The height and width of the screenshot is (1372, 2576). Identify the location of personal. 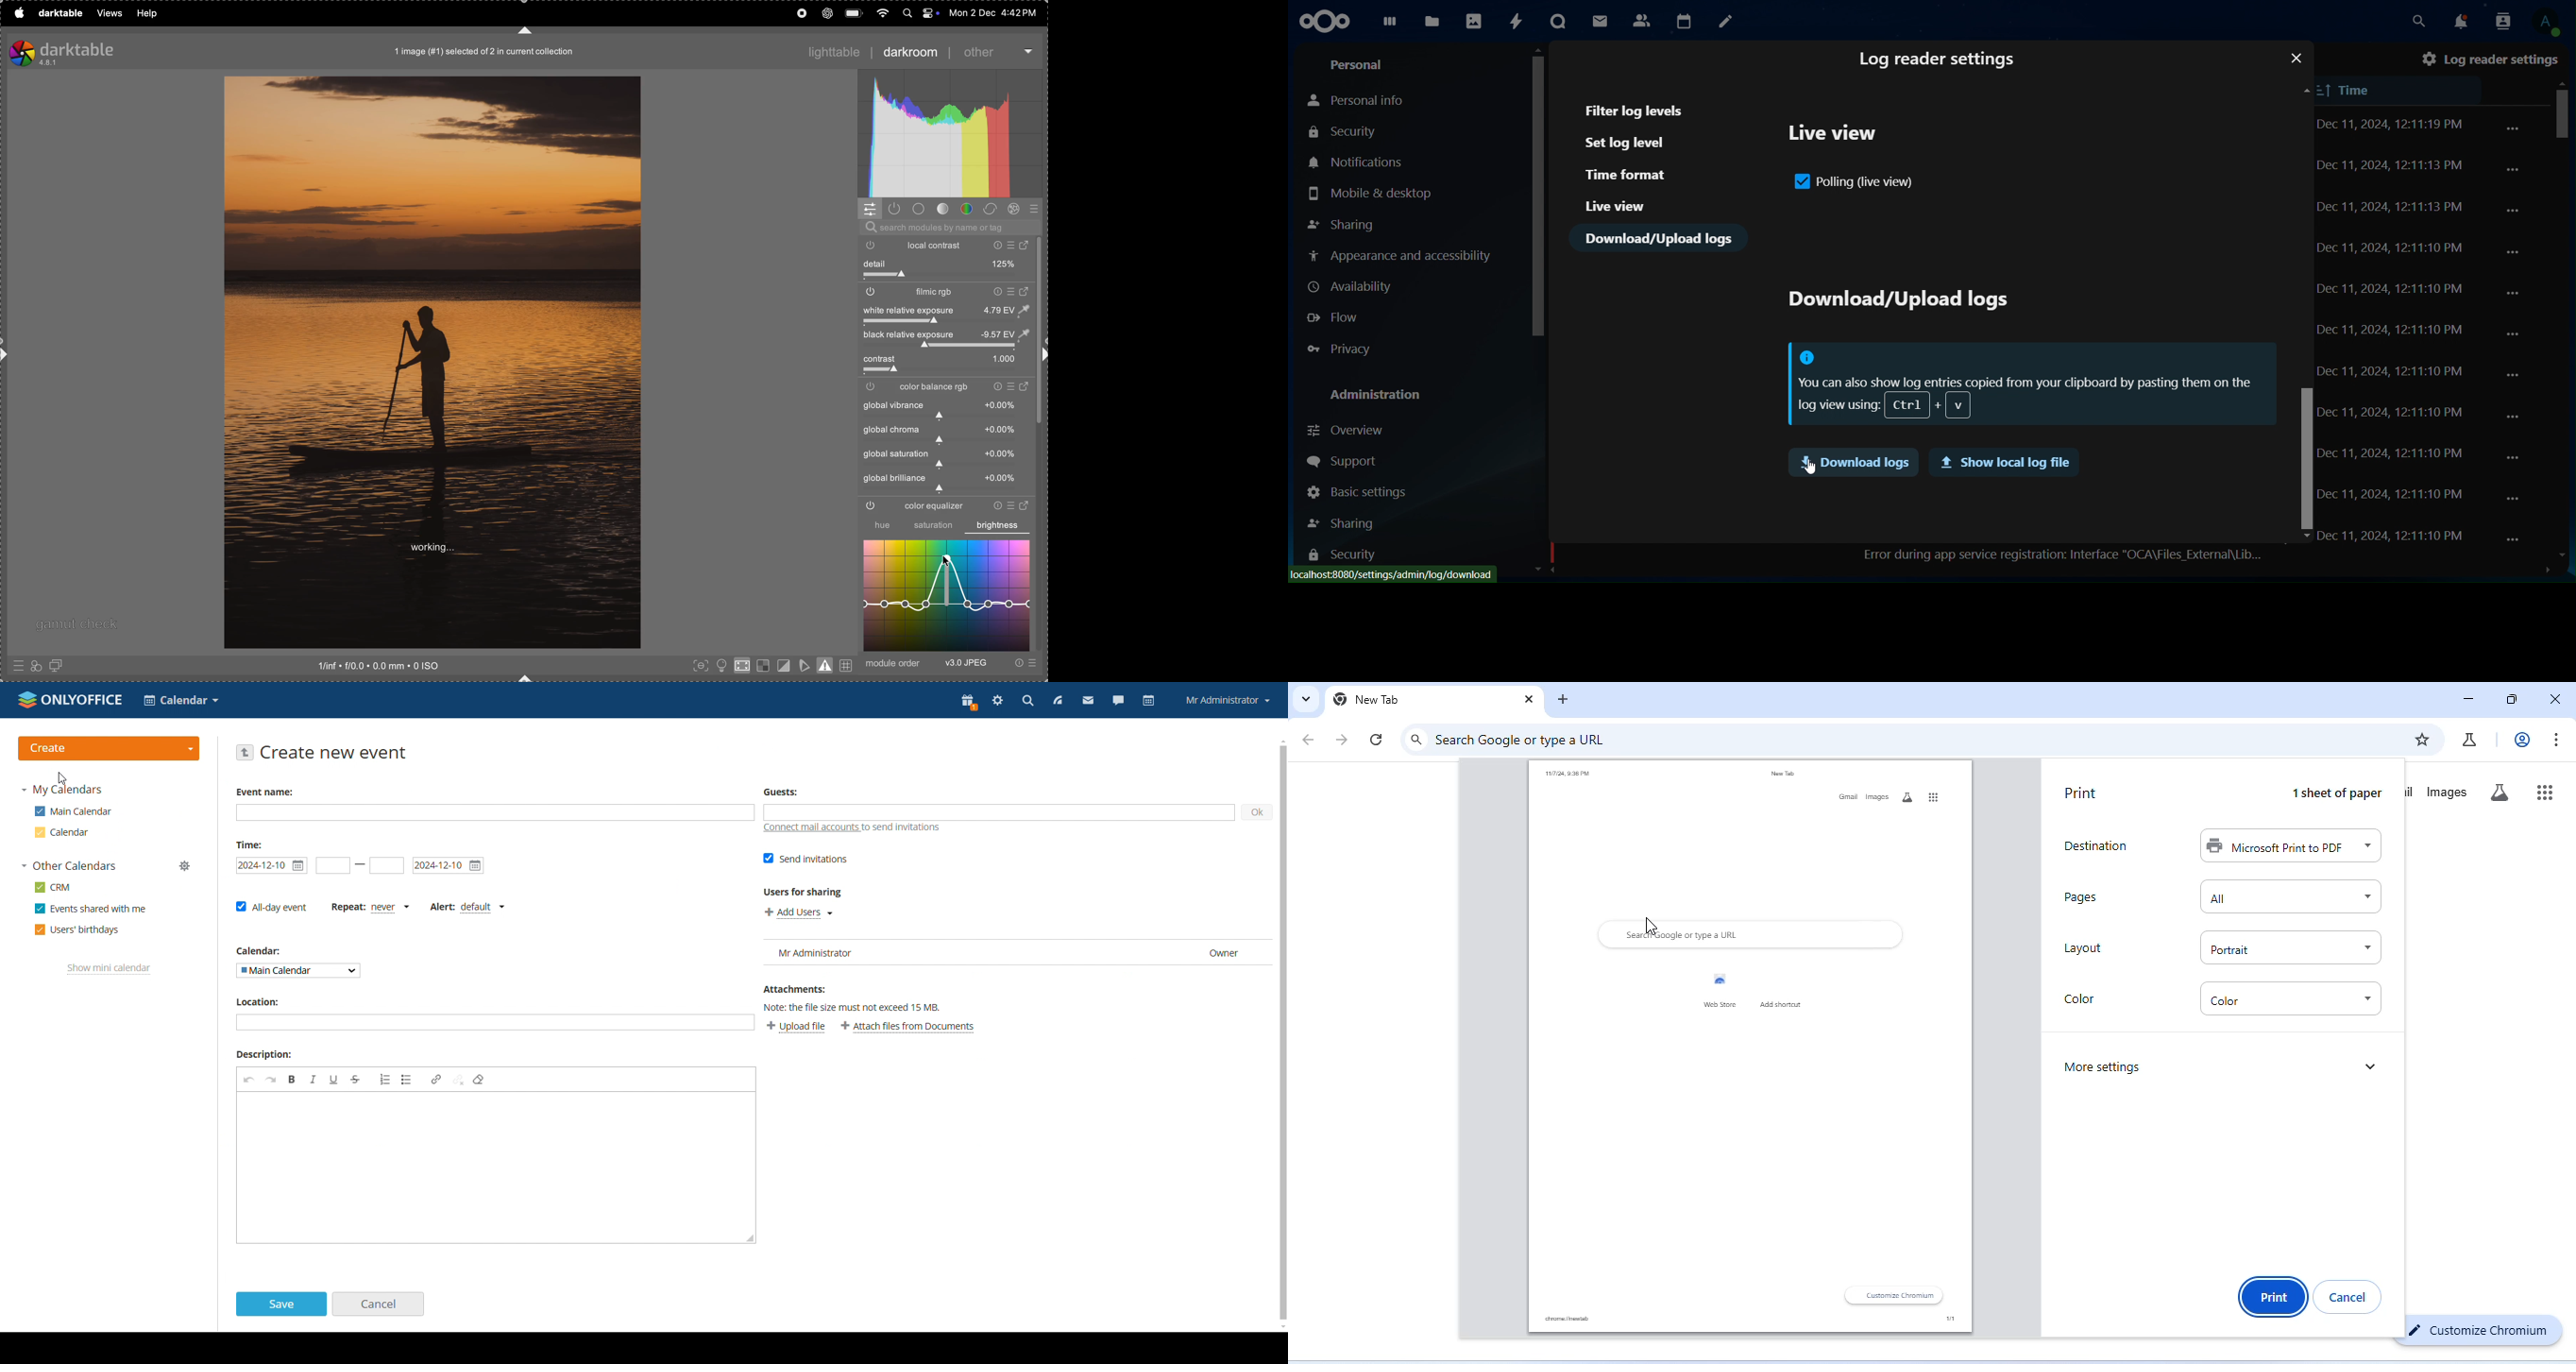
(1360, 64).